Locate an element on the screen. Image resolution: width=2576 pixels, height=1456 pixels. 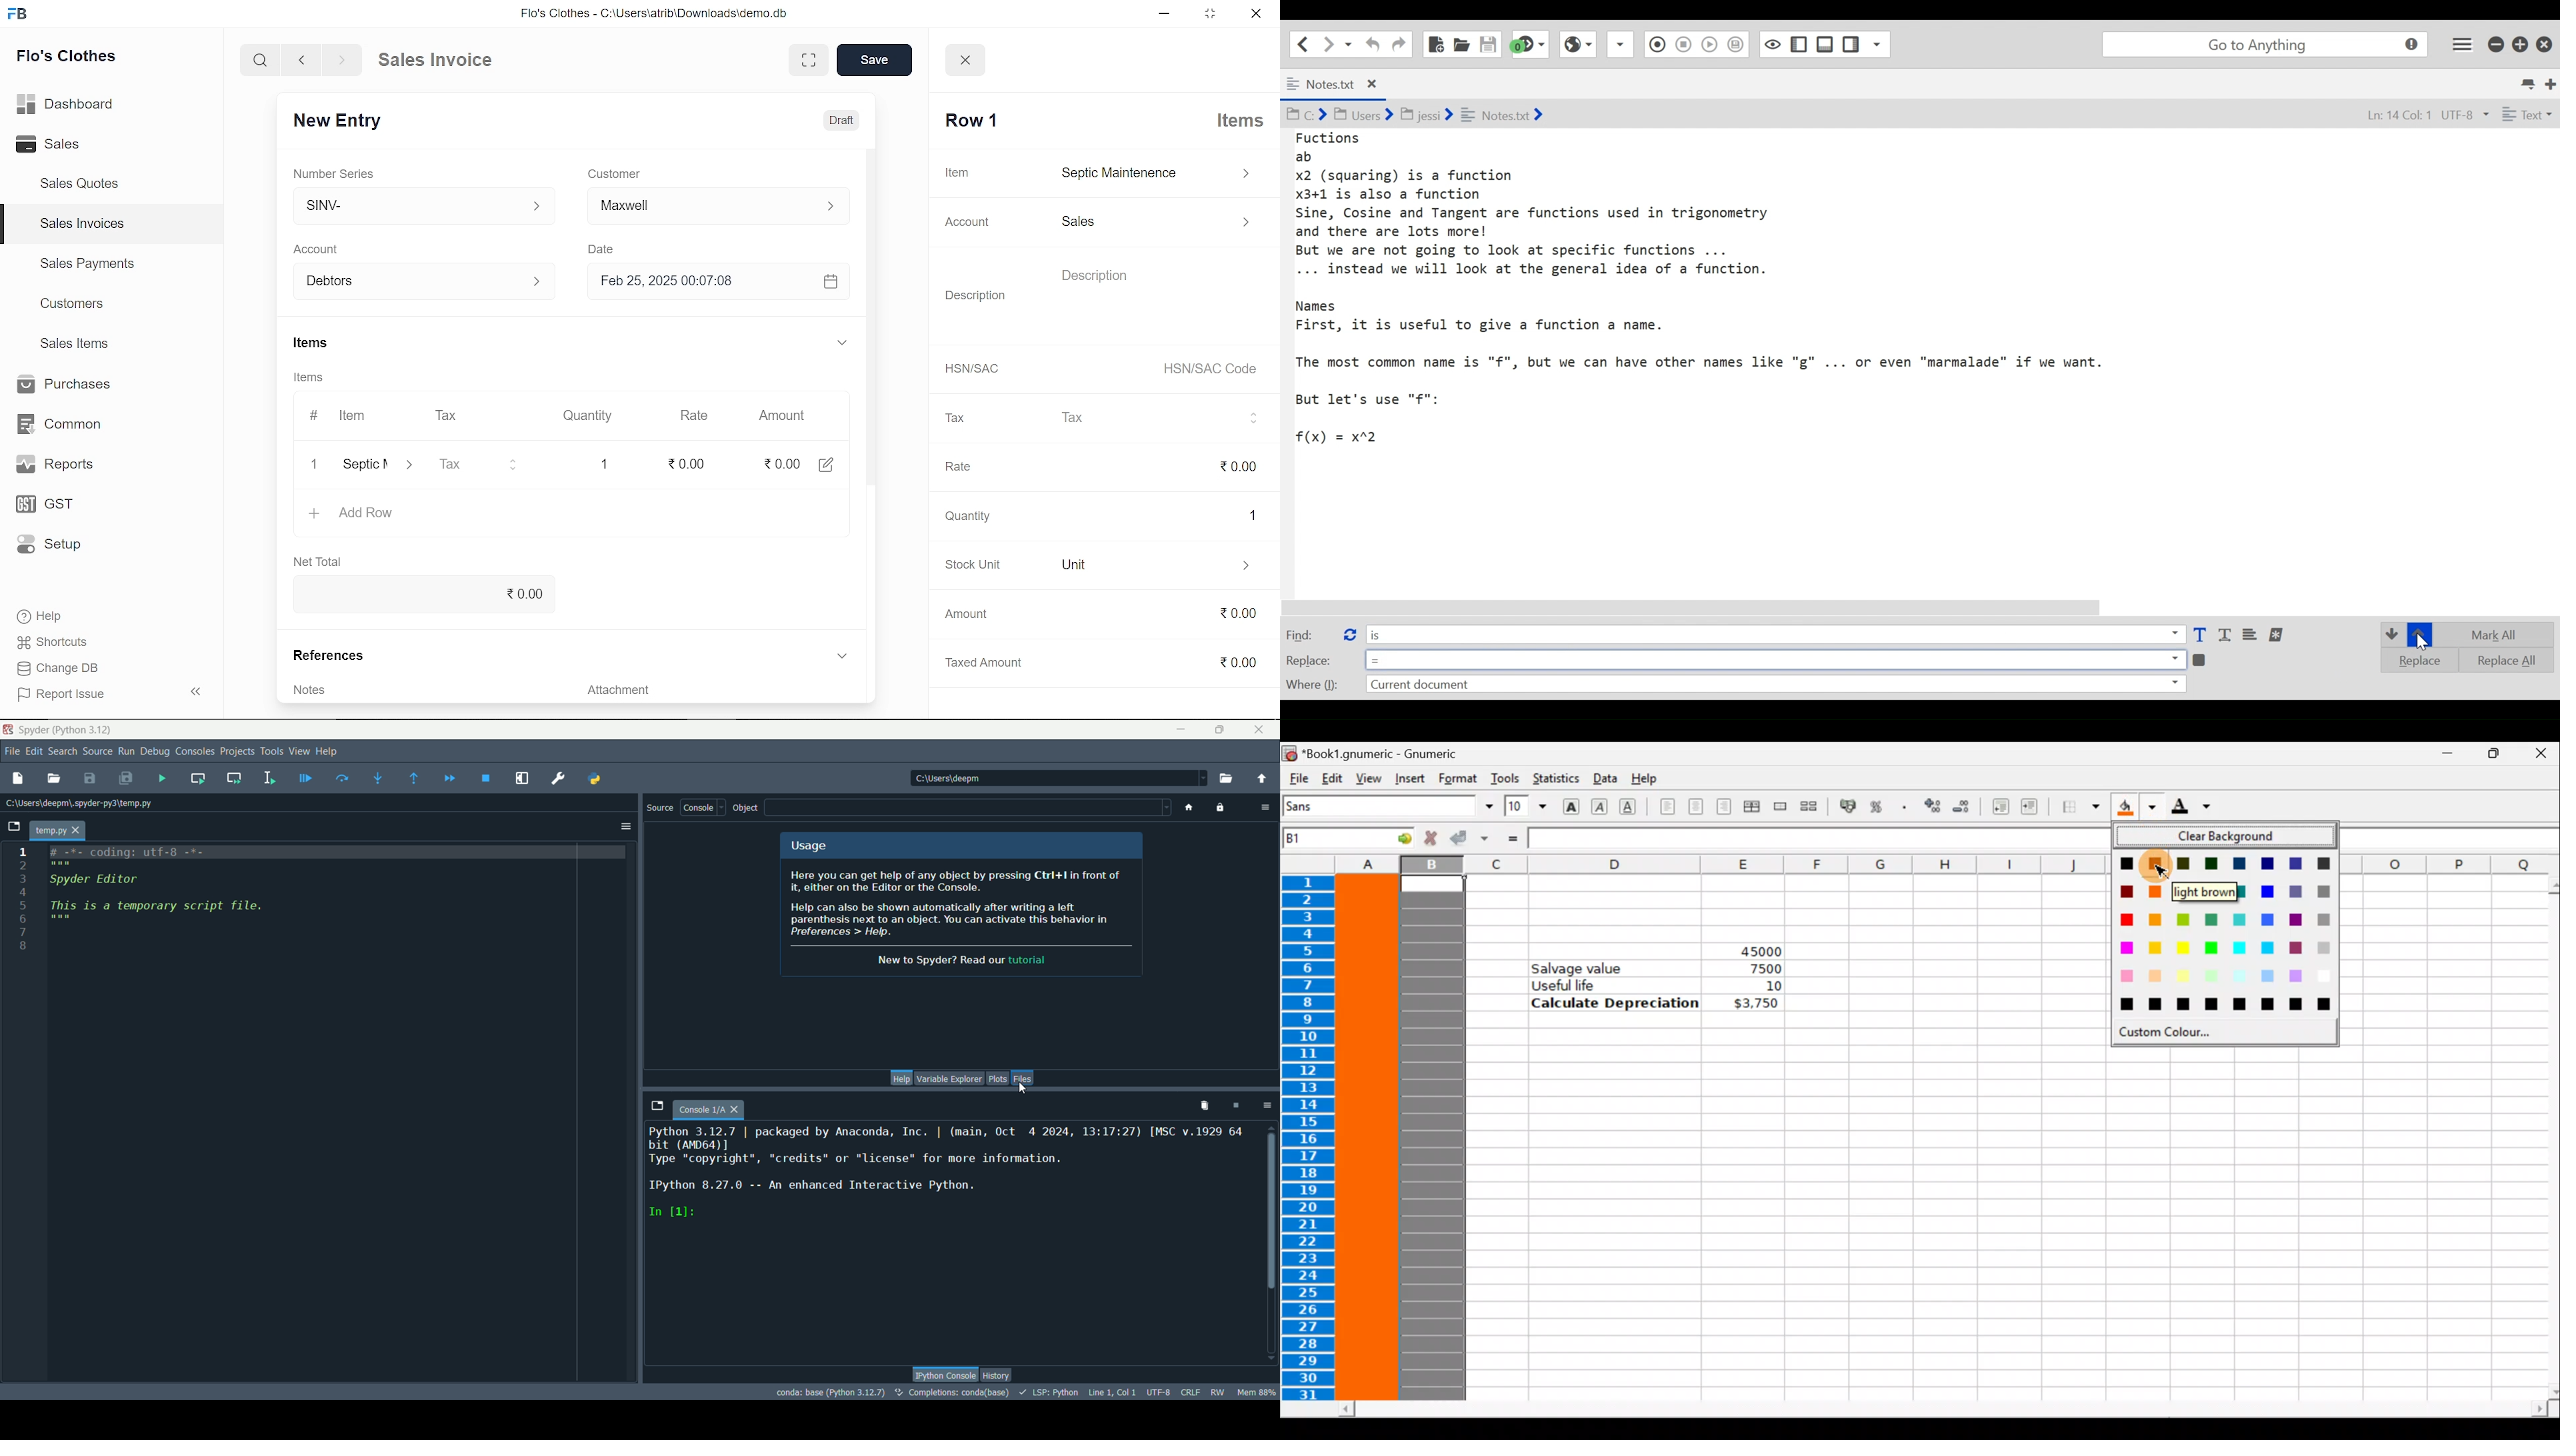
console text is located at coordinates (945, 1174).